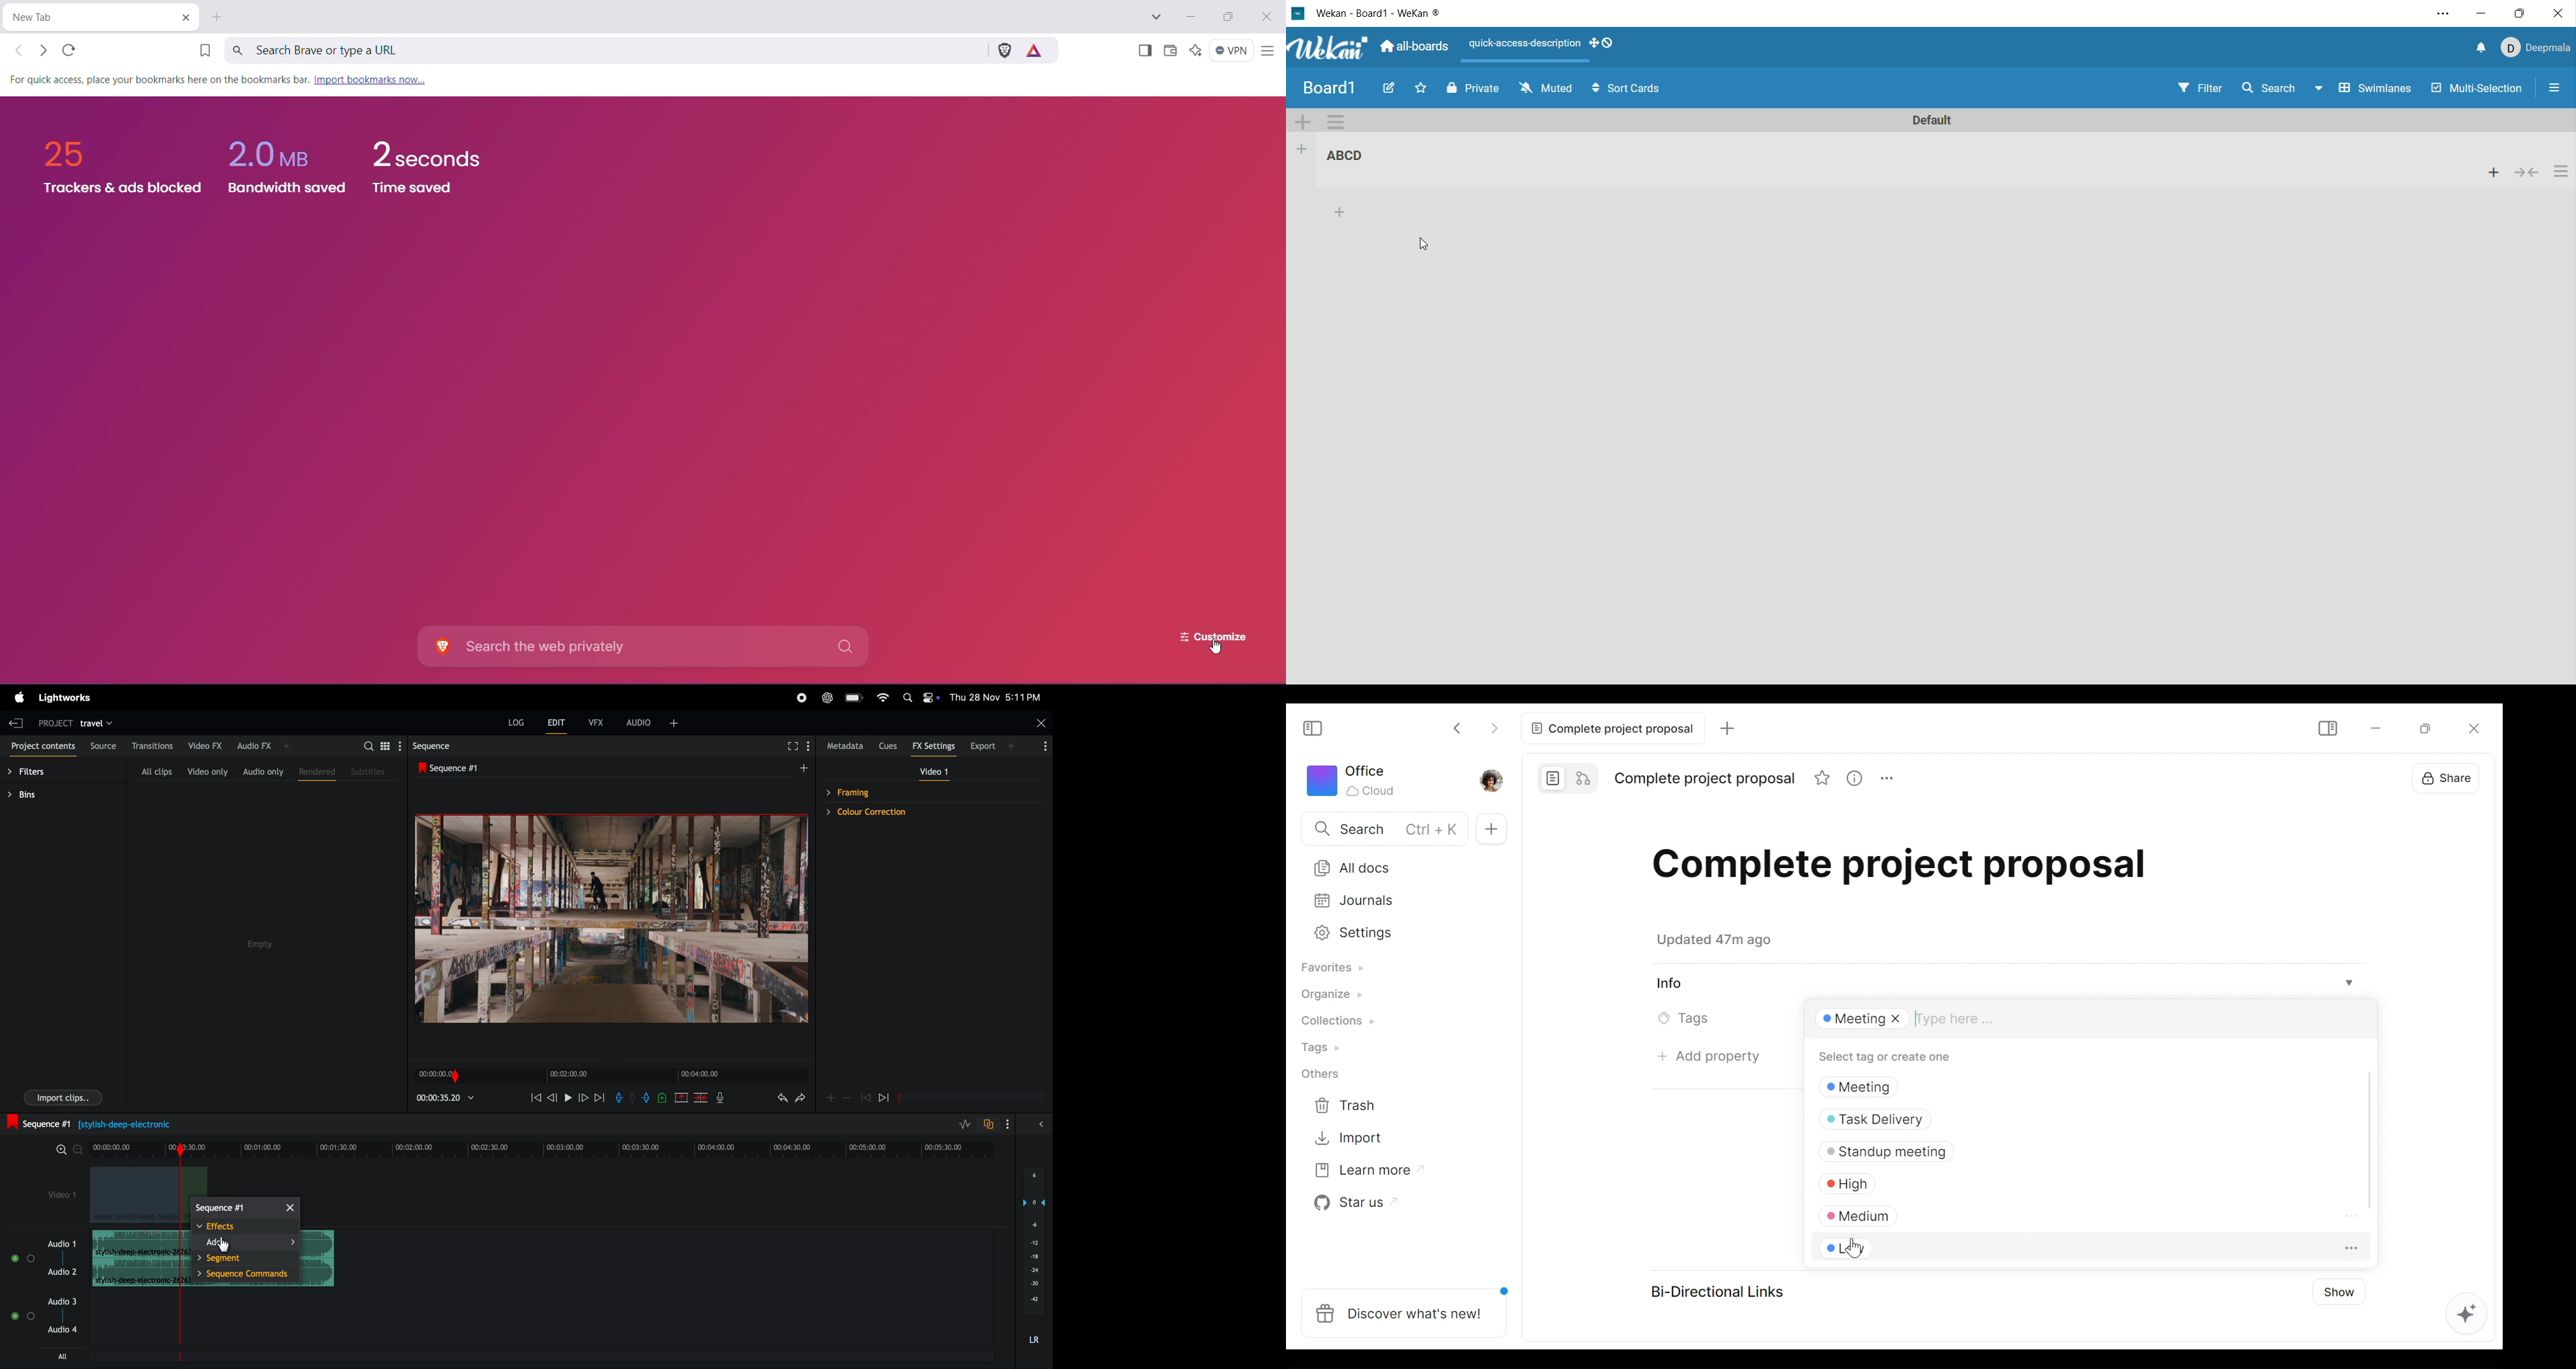  I want to click on filter, so click(2199, 88).